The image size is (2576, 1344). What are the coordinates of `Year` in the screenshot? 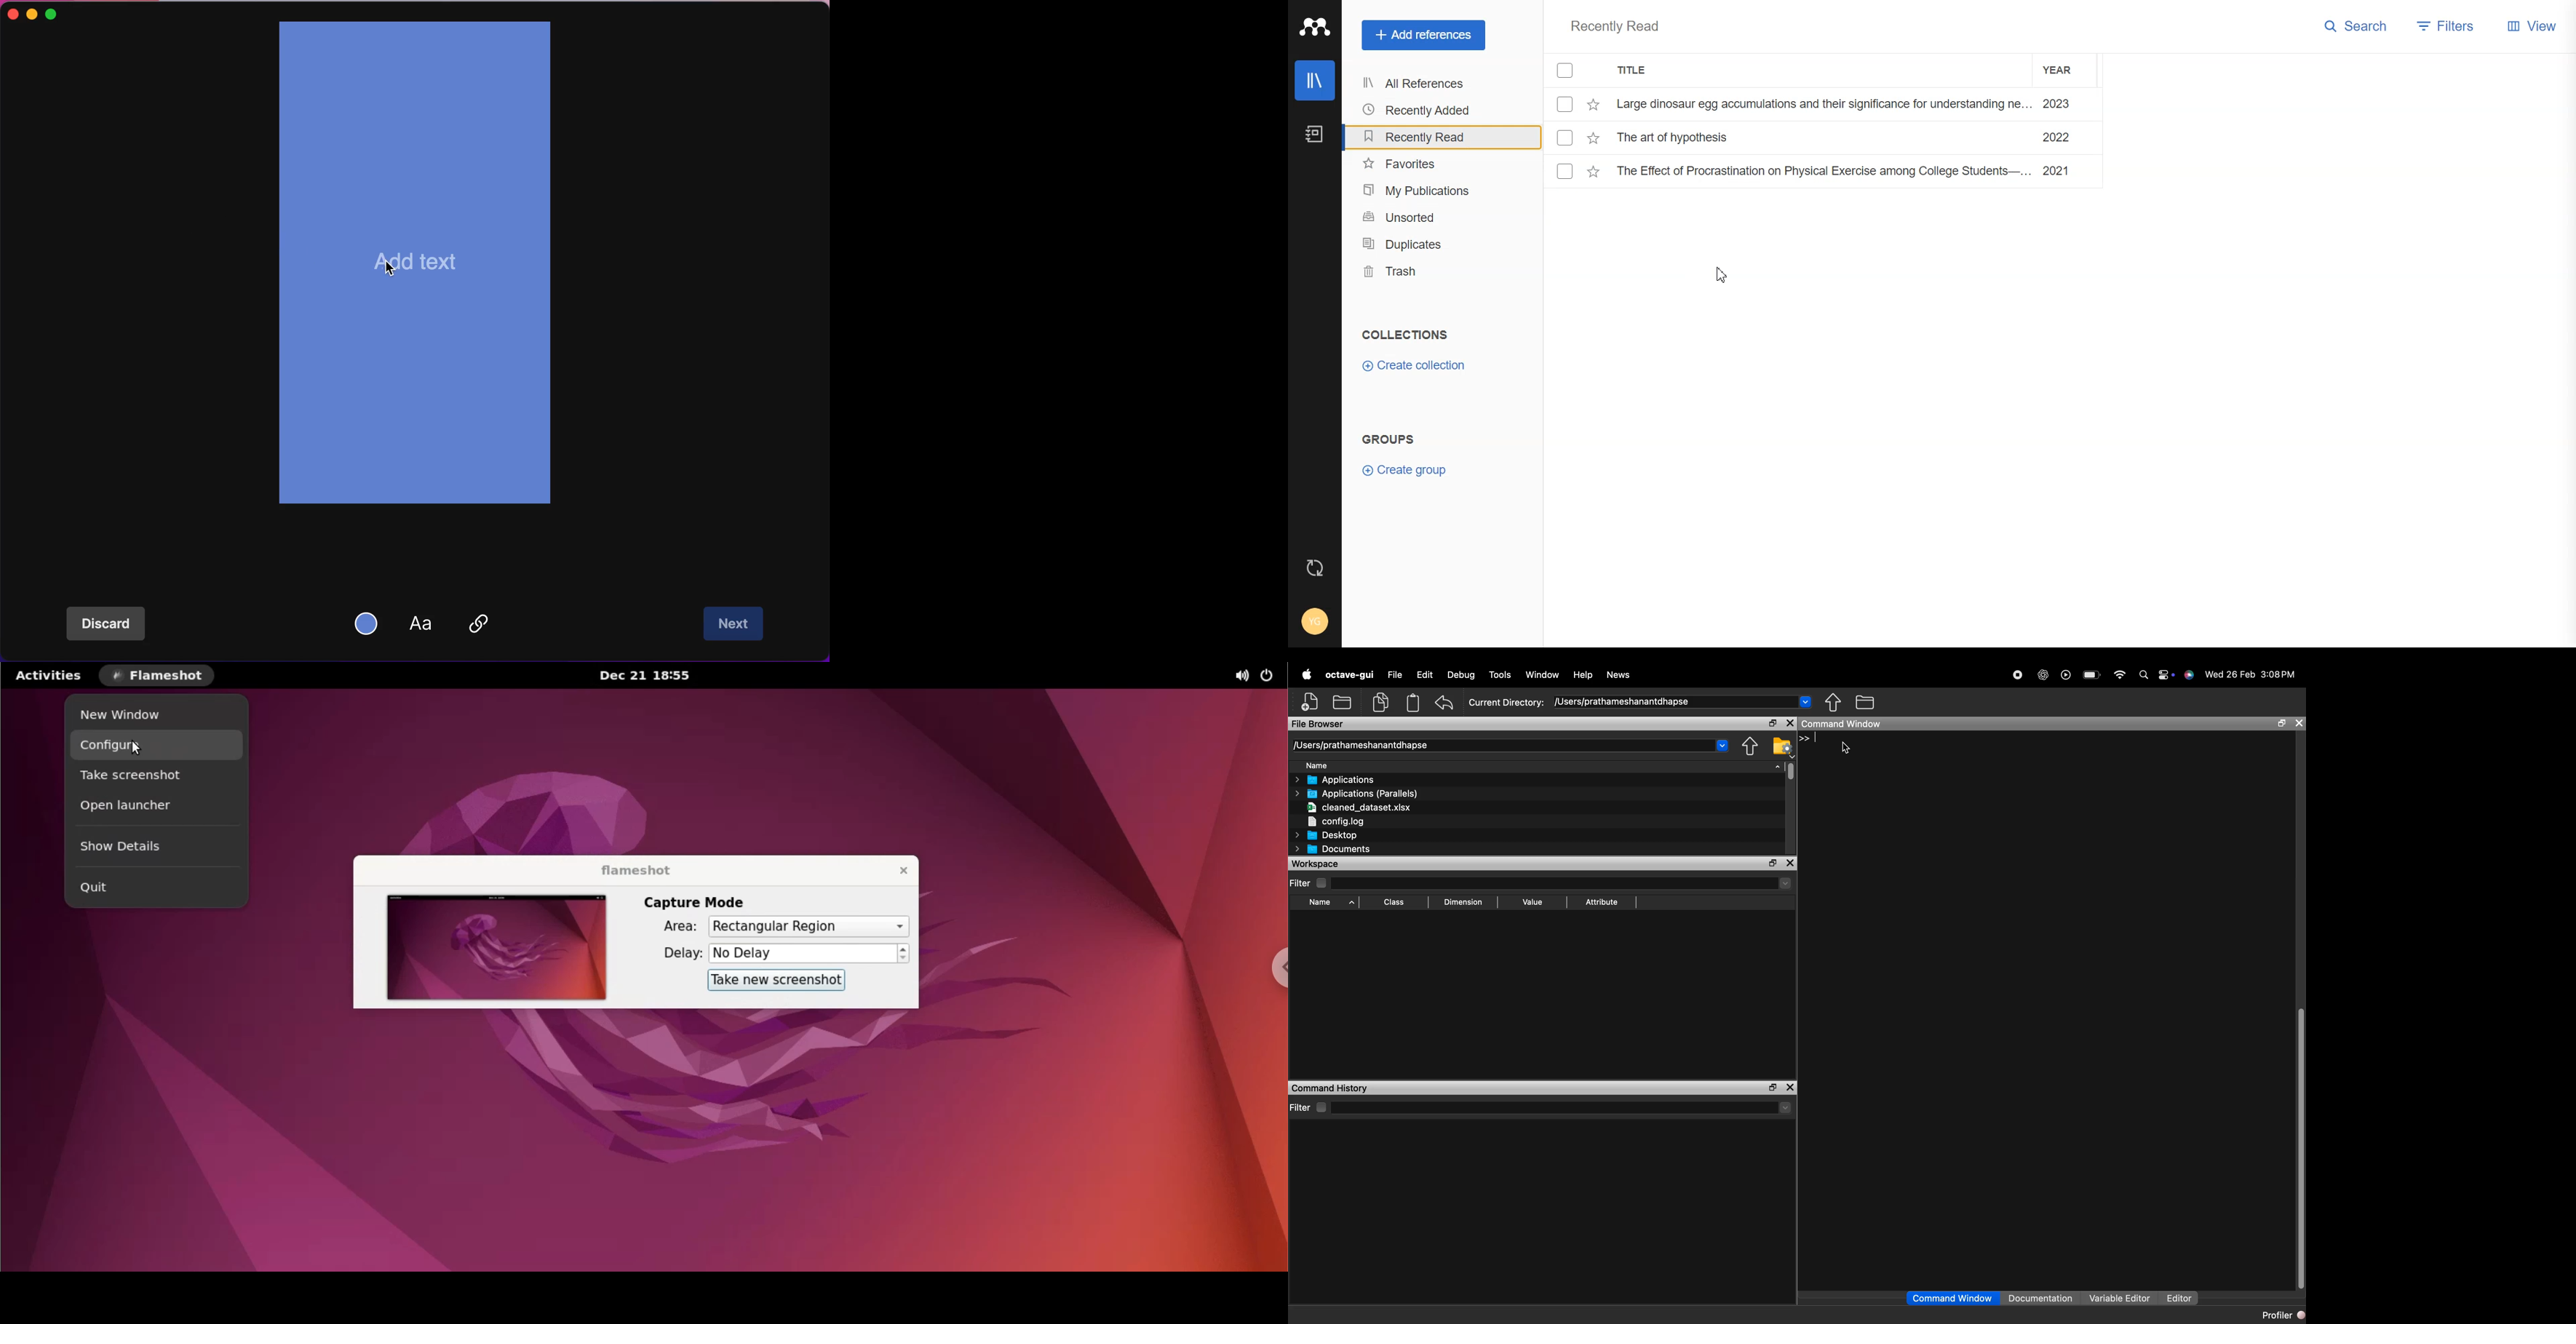 It's located at (2066, 70).